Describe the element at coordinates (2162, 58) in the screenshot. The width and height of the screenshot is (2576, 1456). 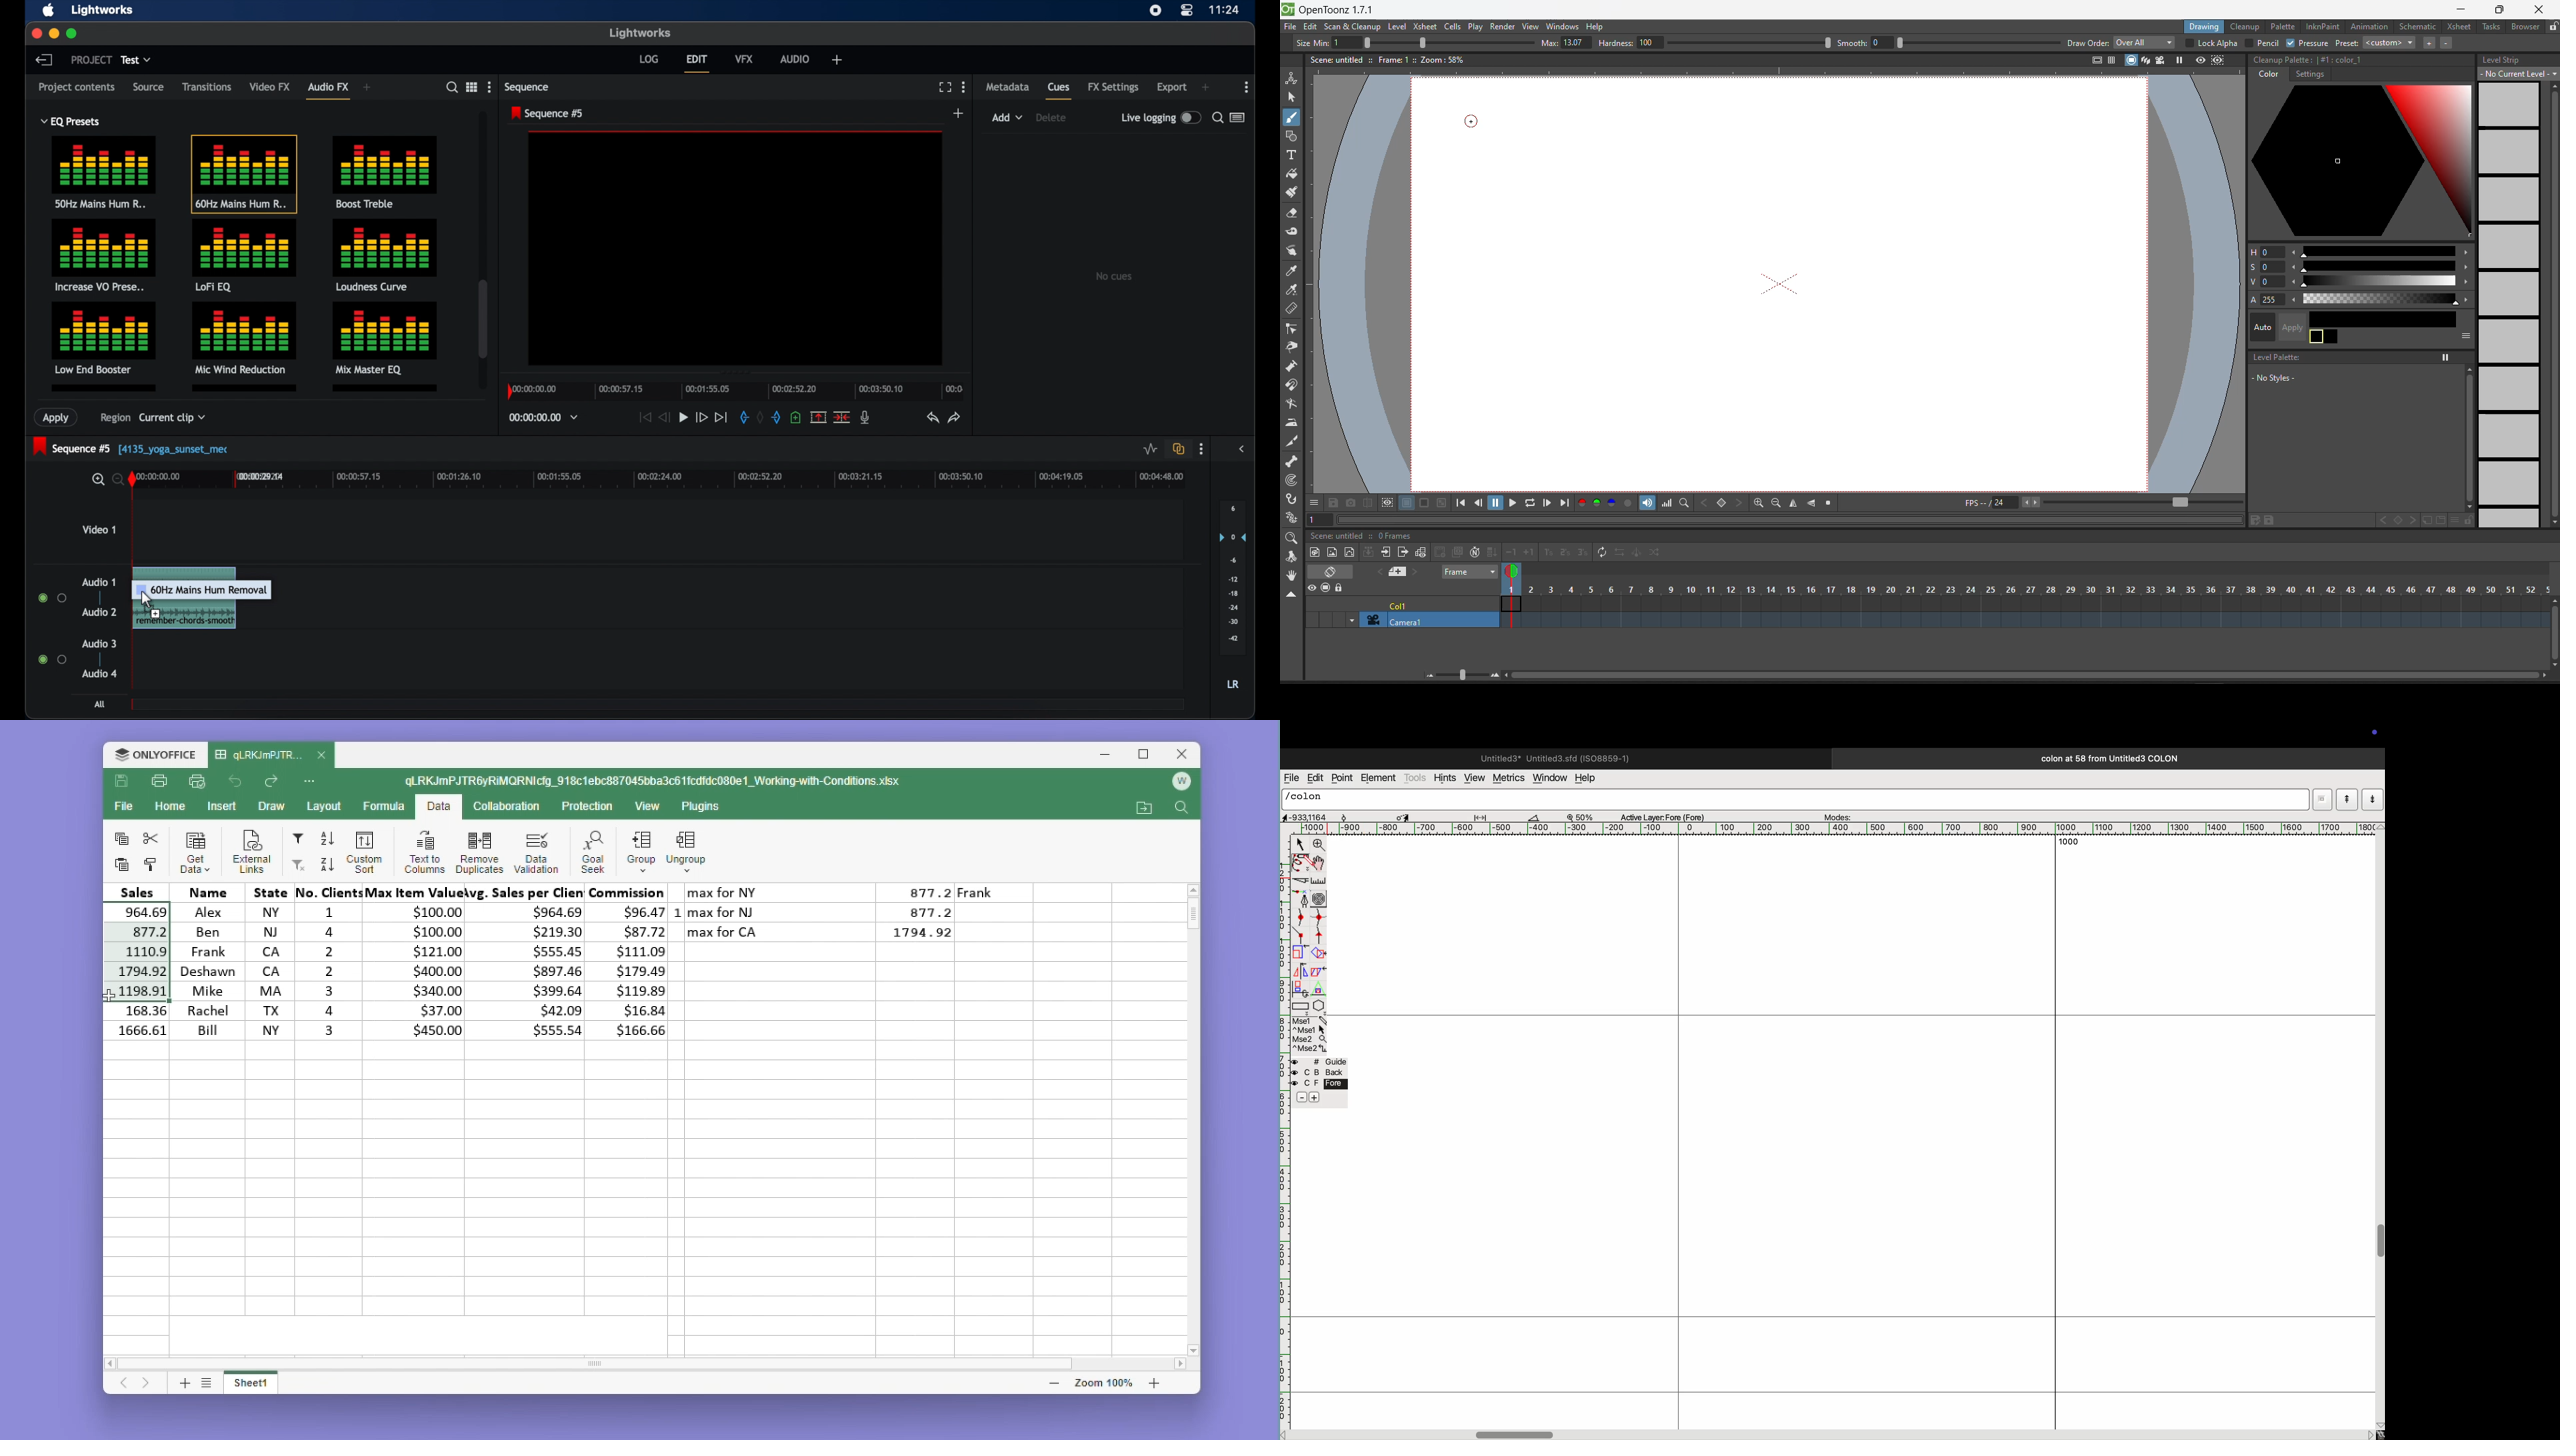
I see `camera view` at that location.